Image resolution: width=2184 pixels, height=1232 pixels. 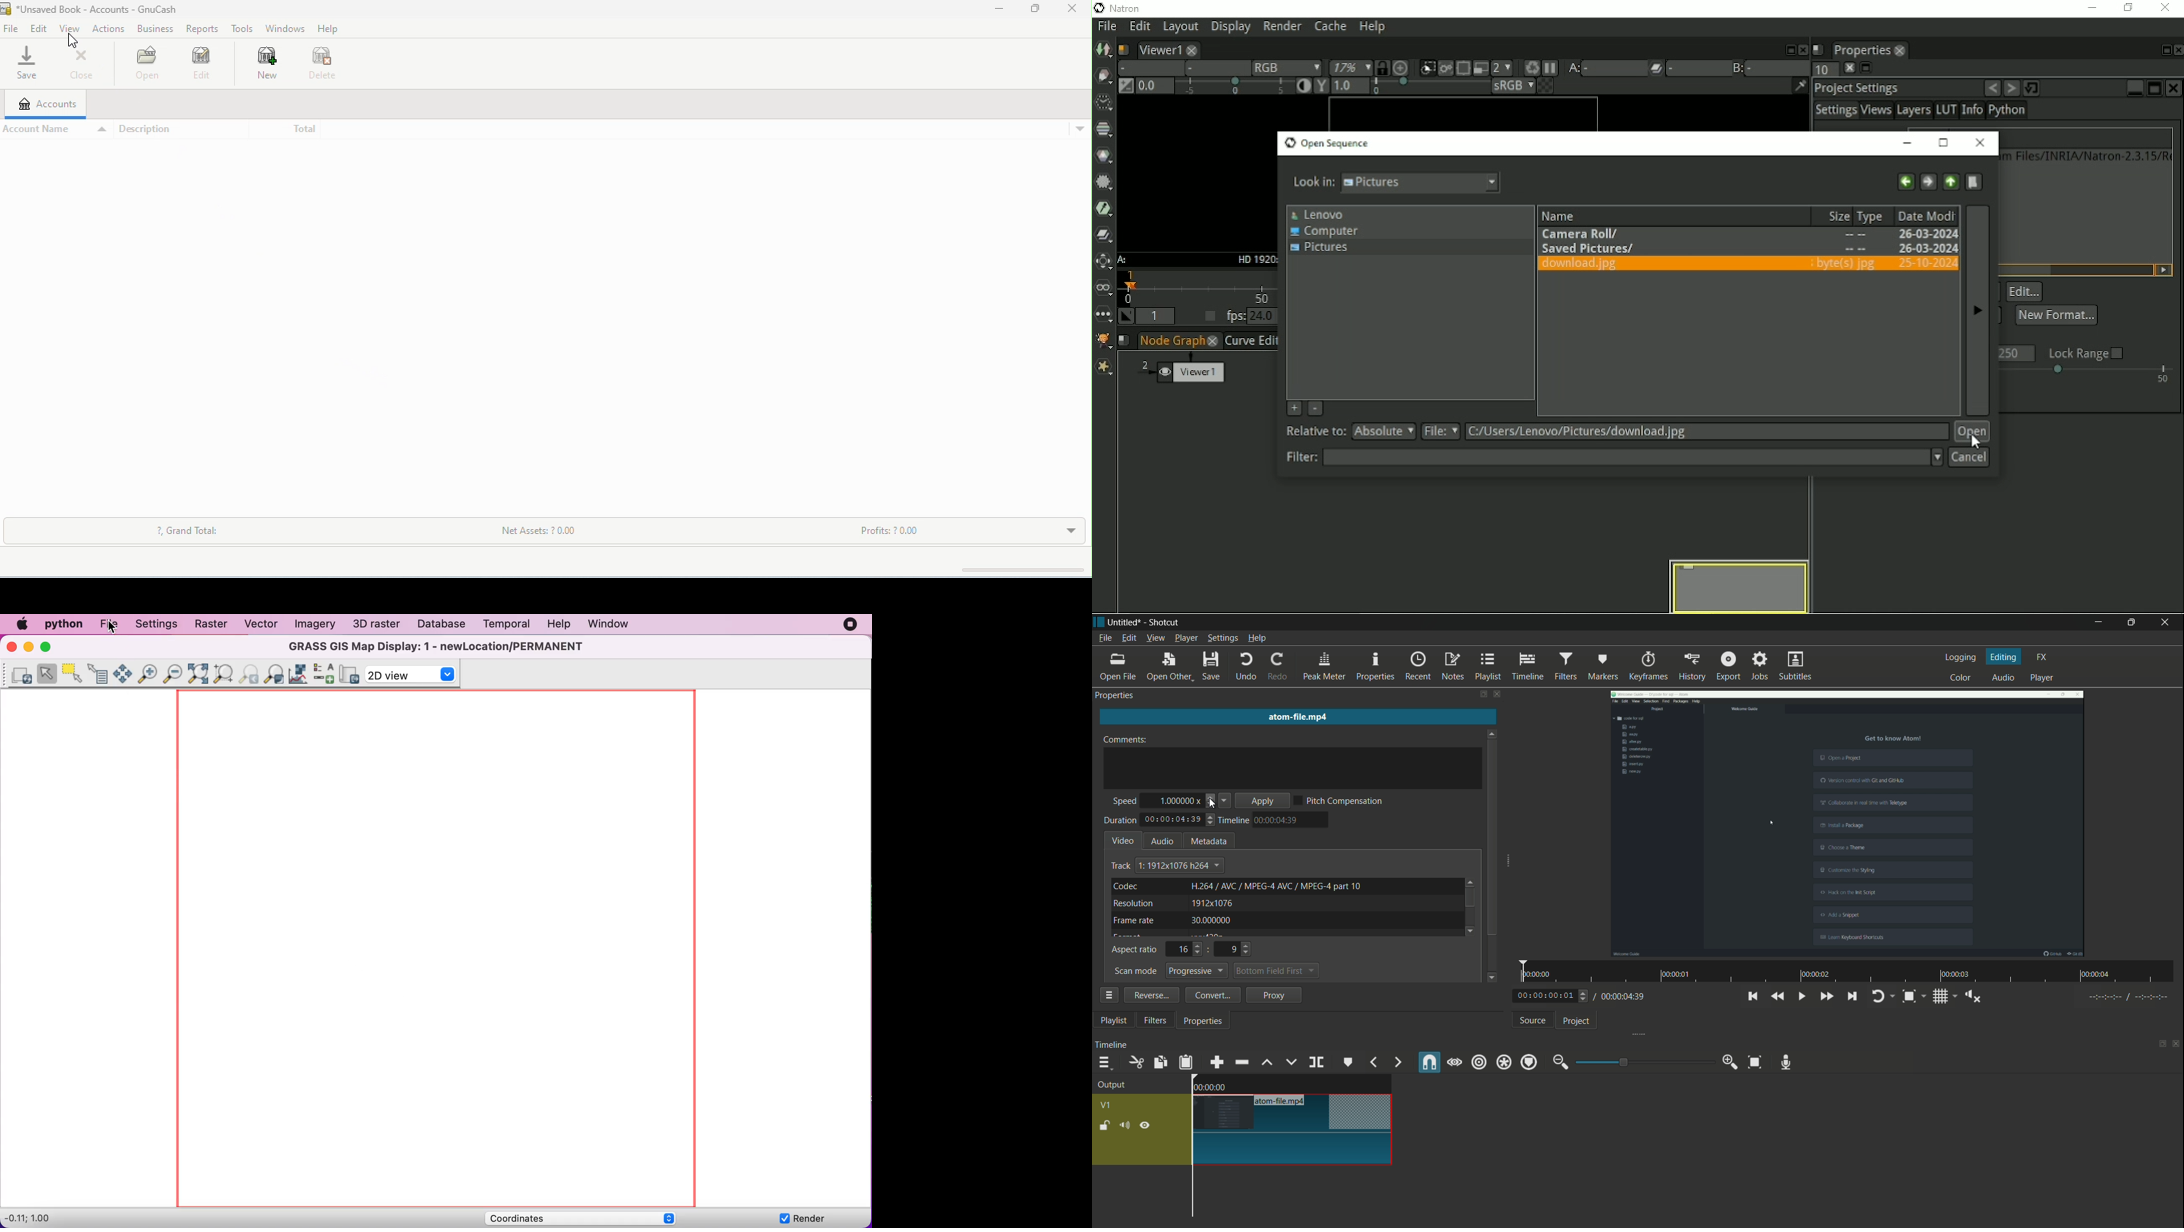 I want to click on edit menu, so click(x=1130, y=638).